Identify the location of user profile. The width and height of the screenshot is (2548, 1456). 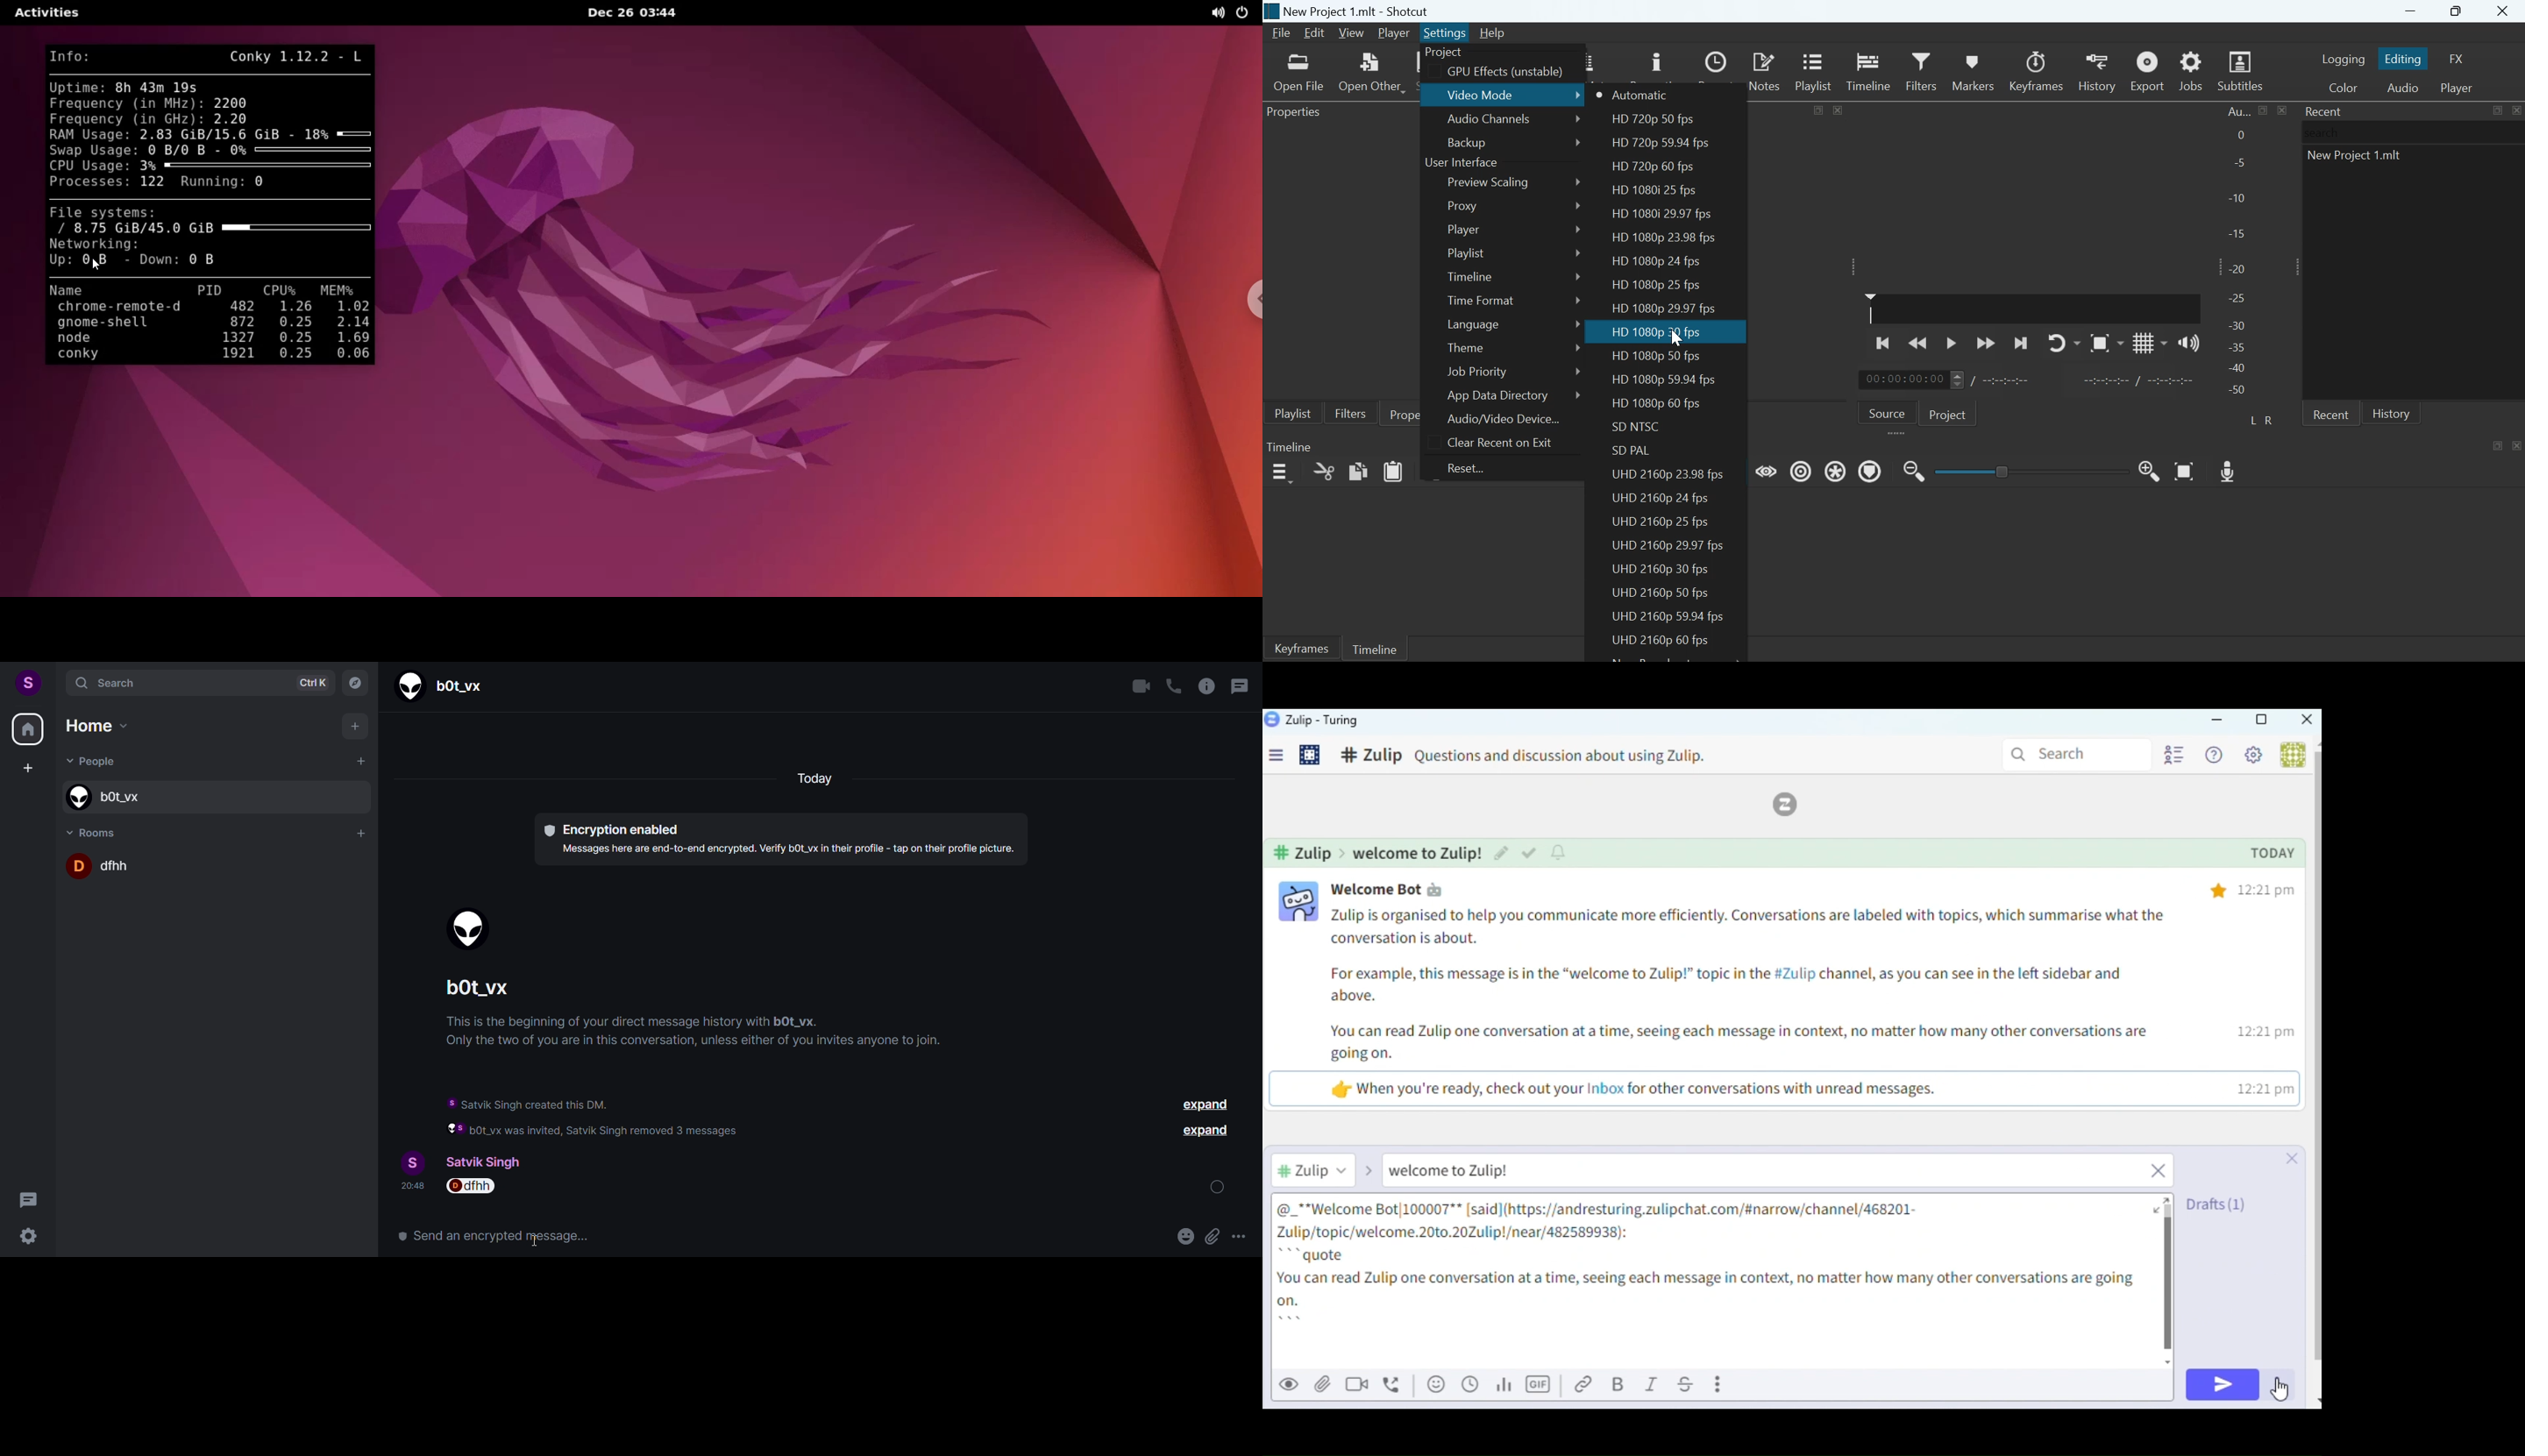
(1300, 902).